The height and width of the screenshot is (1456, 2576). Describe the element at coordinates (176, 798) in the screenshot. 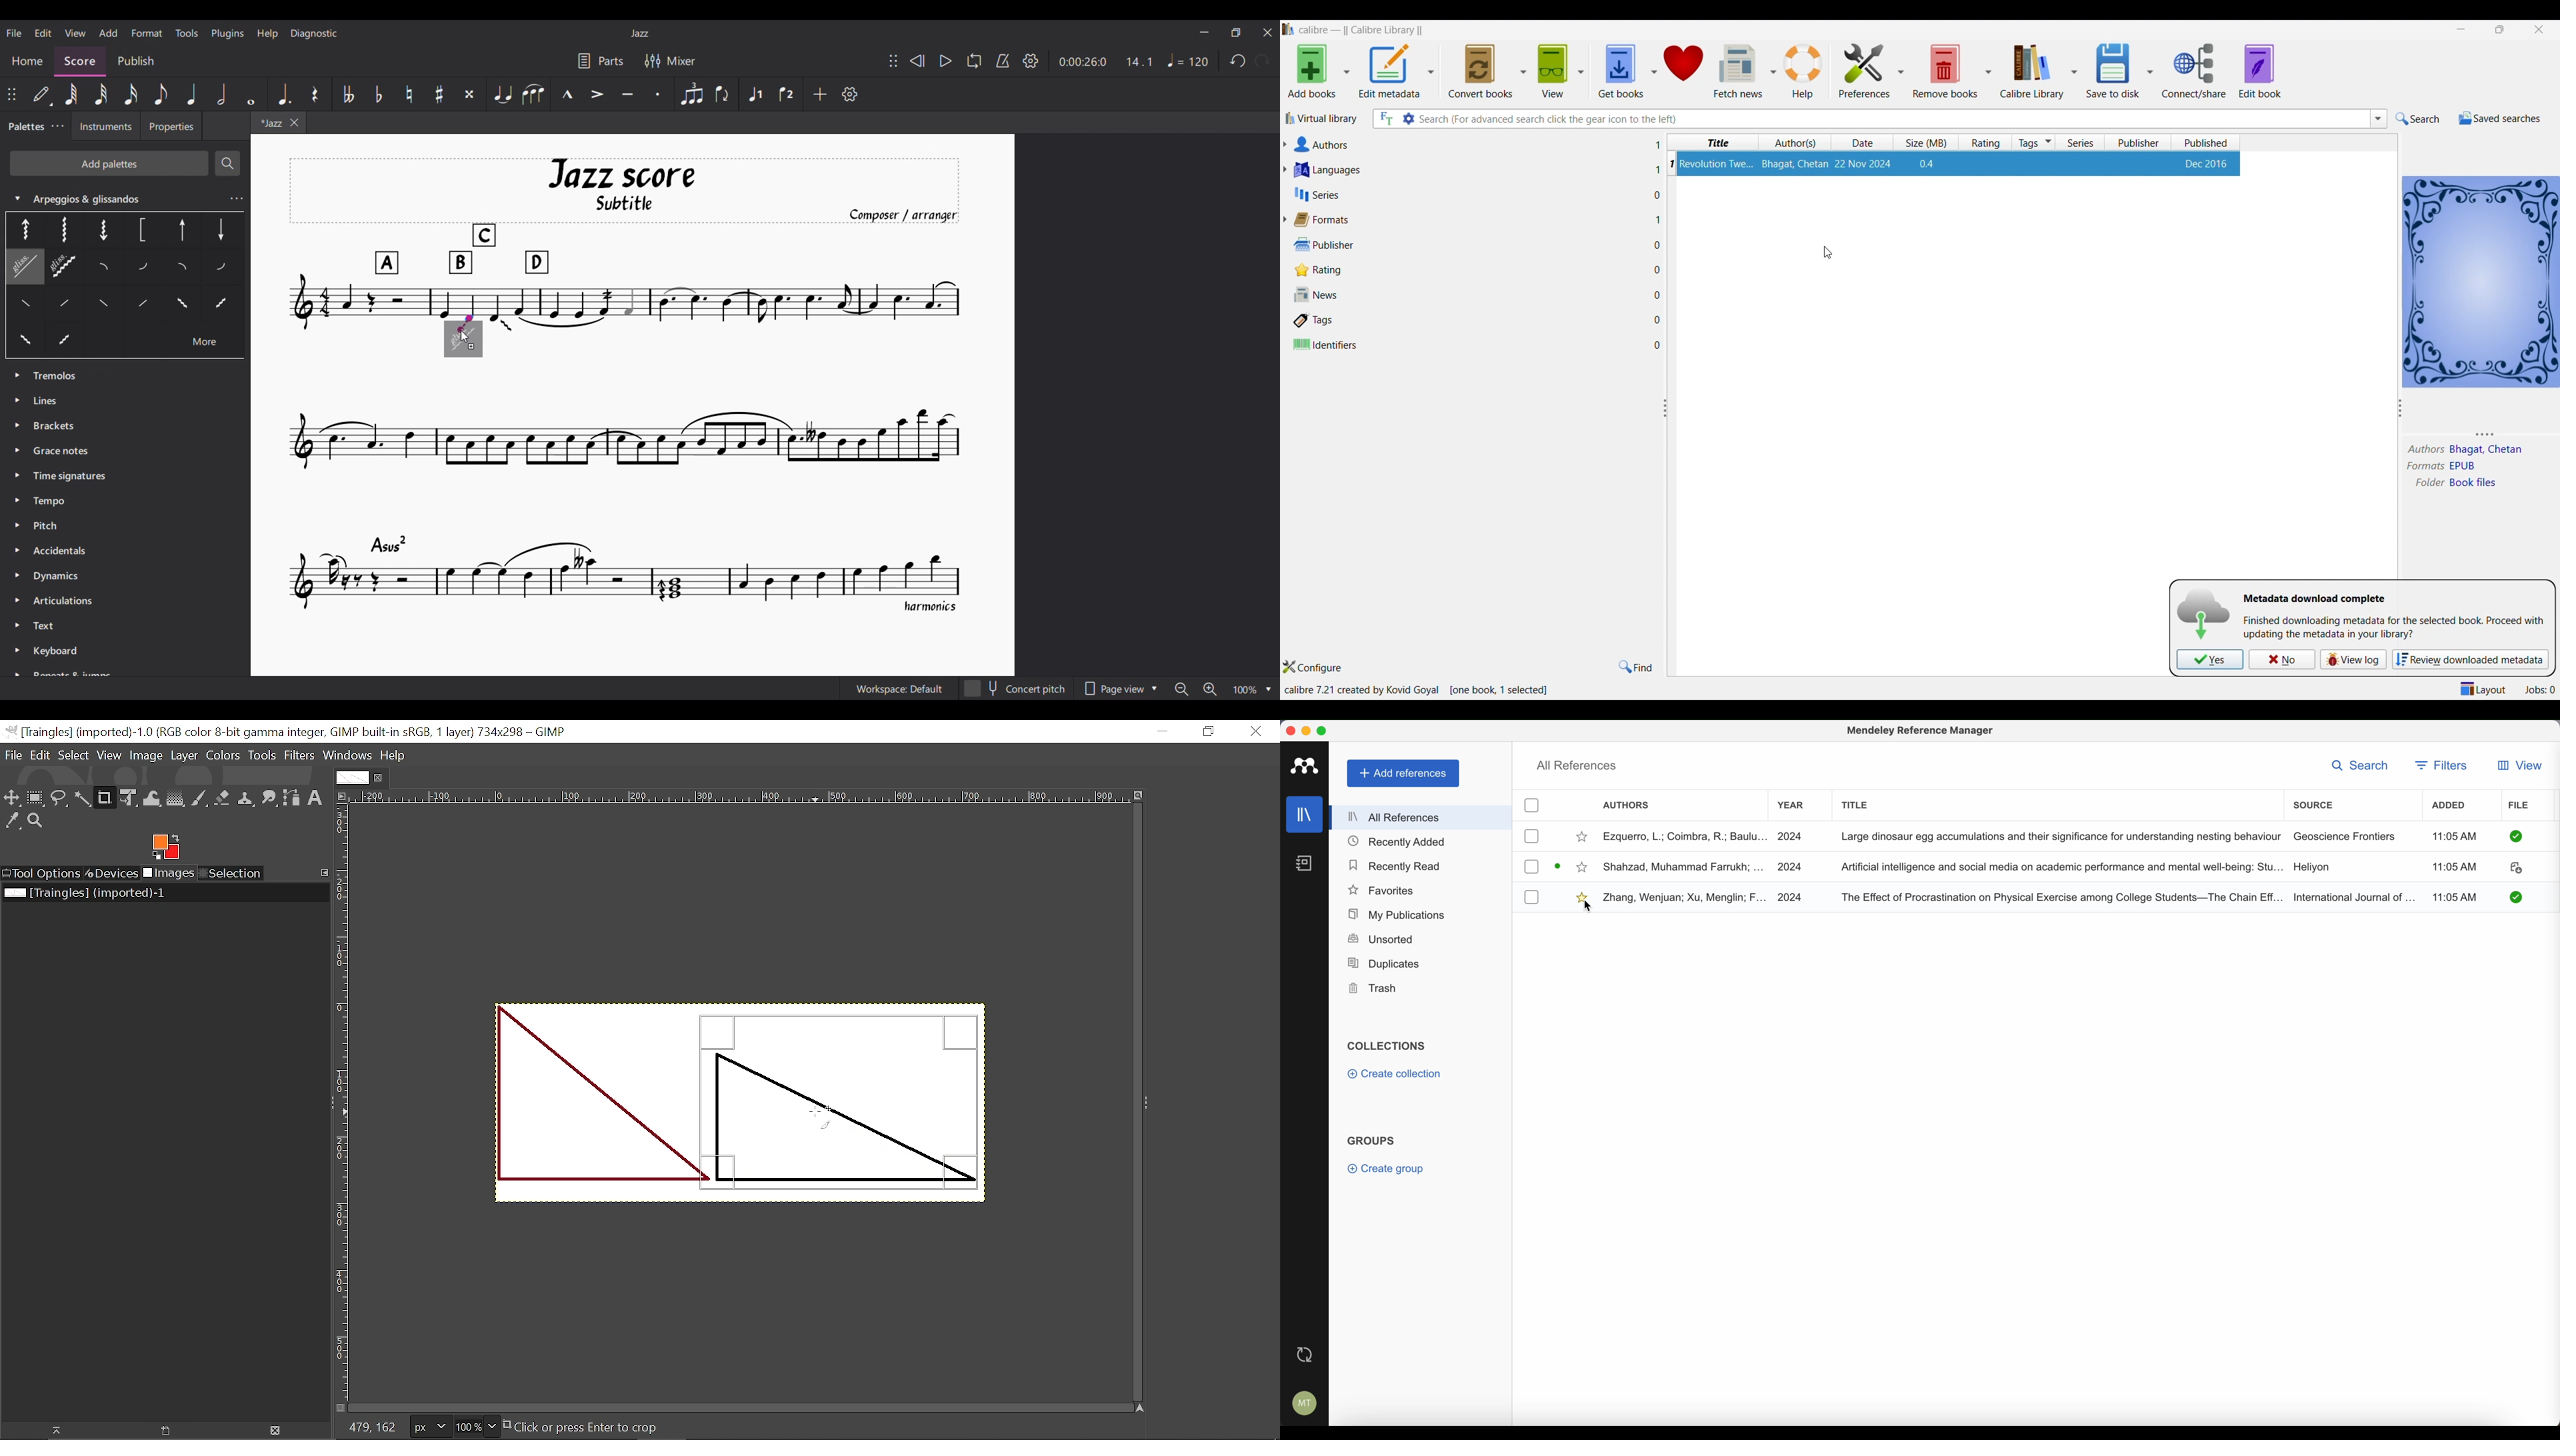

I see `Gradient tool` at that location.